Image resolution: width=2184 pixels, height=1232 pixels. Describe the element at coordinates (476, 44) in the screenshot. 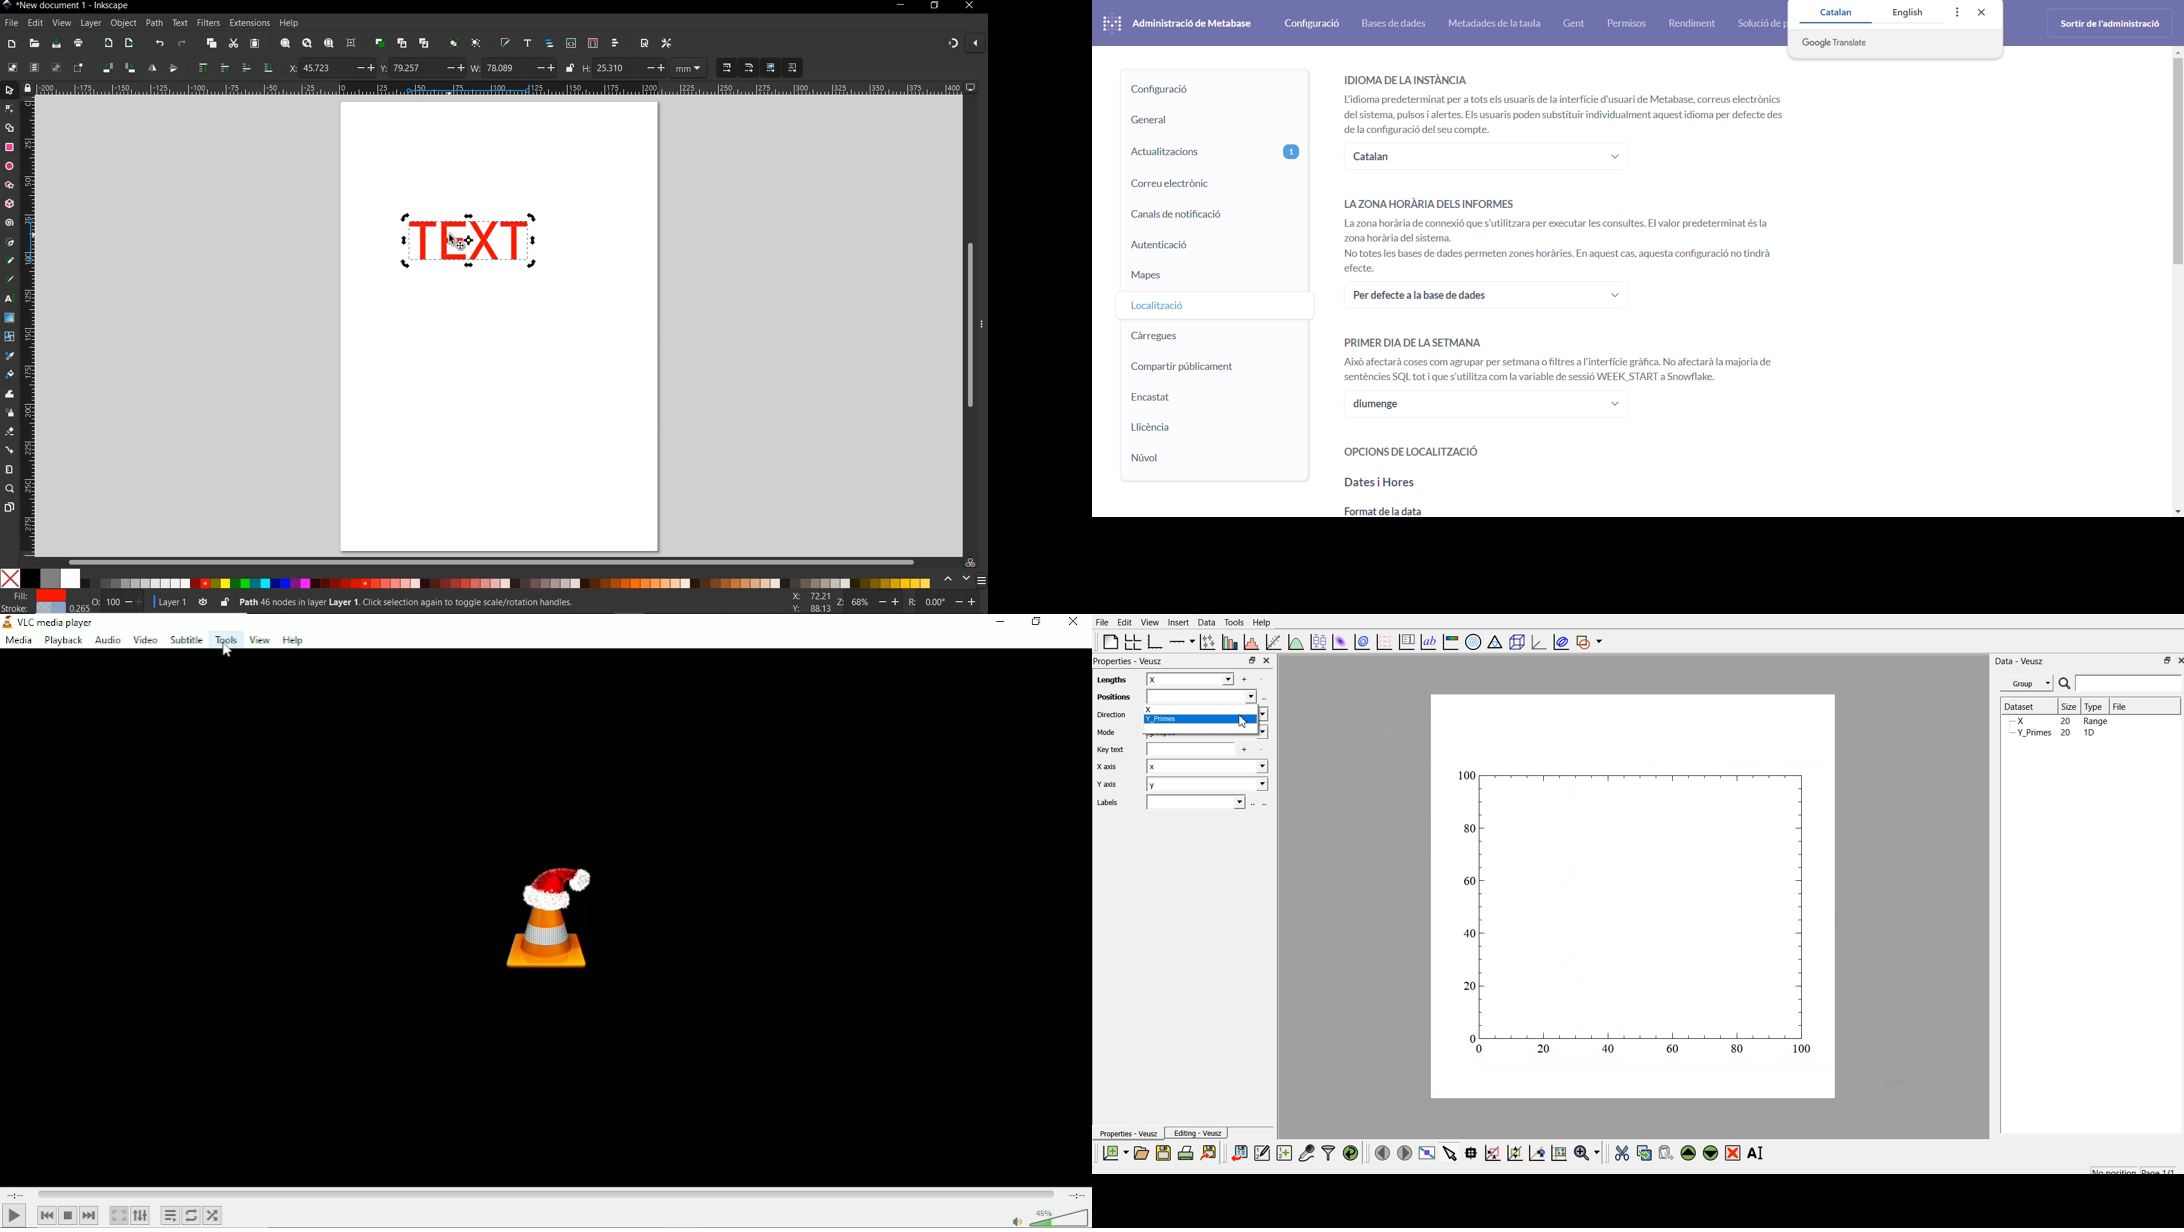

I see `UNGROUP` at that location.